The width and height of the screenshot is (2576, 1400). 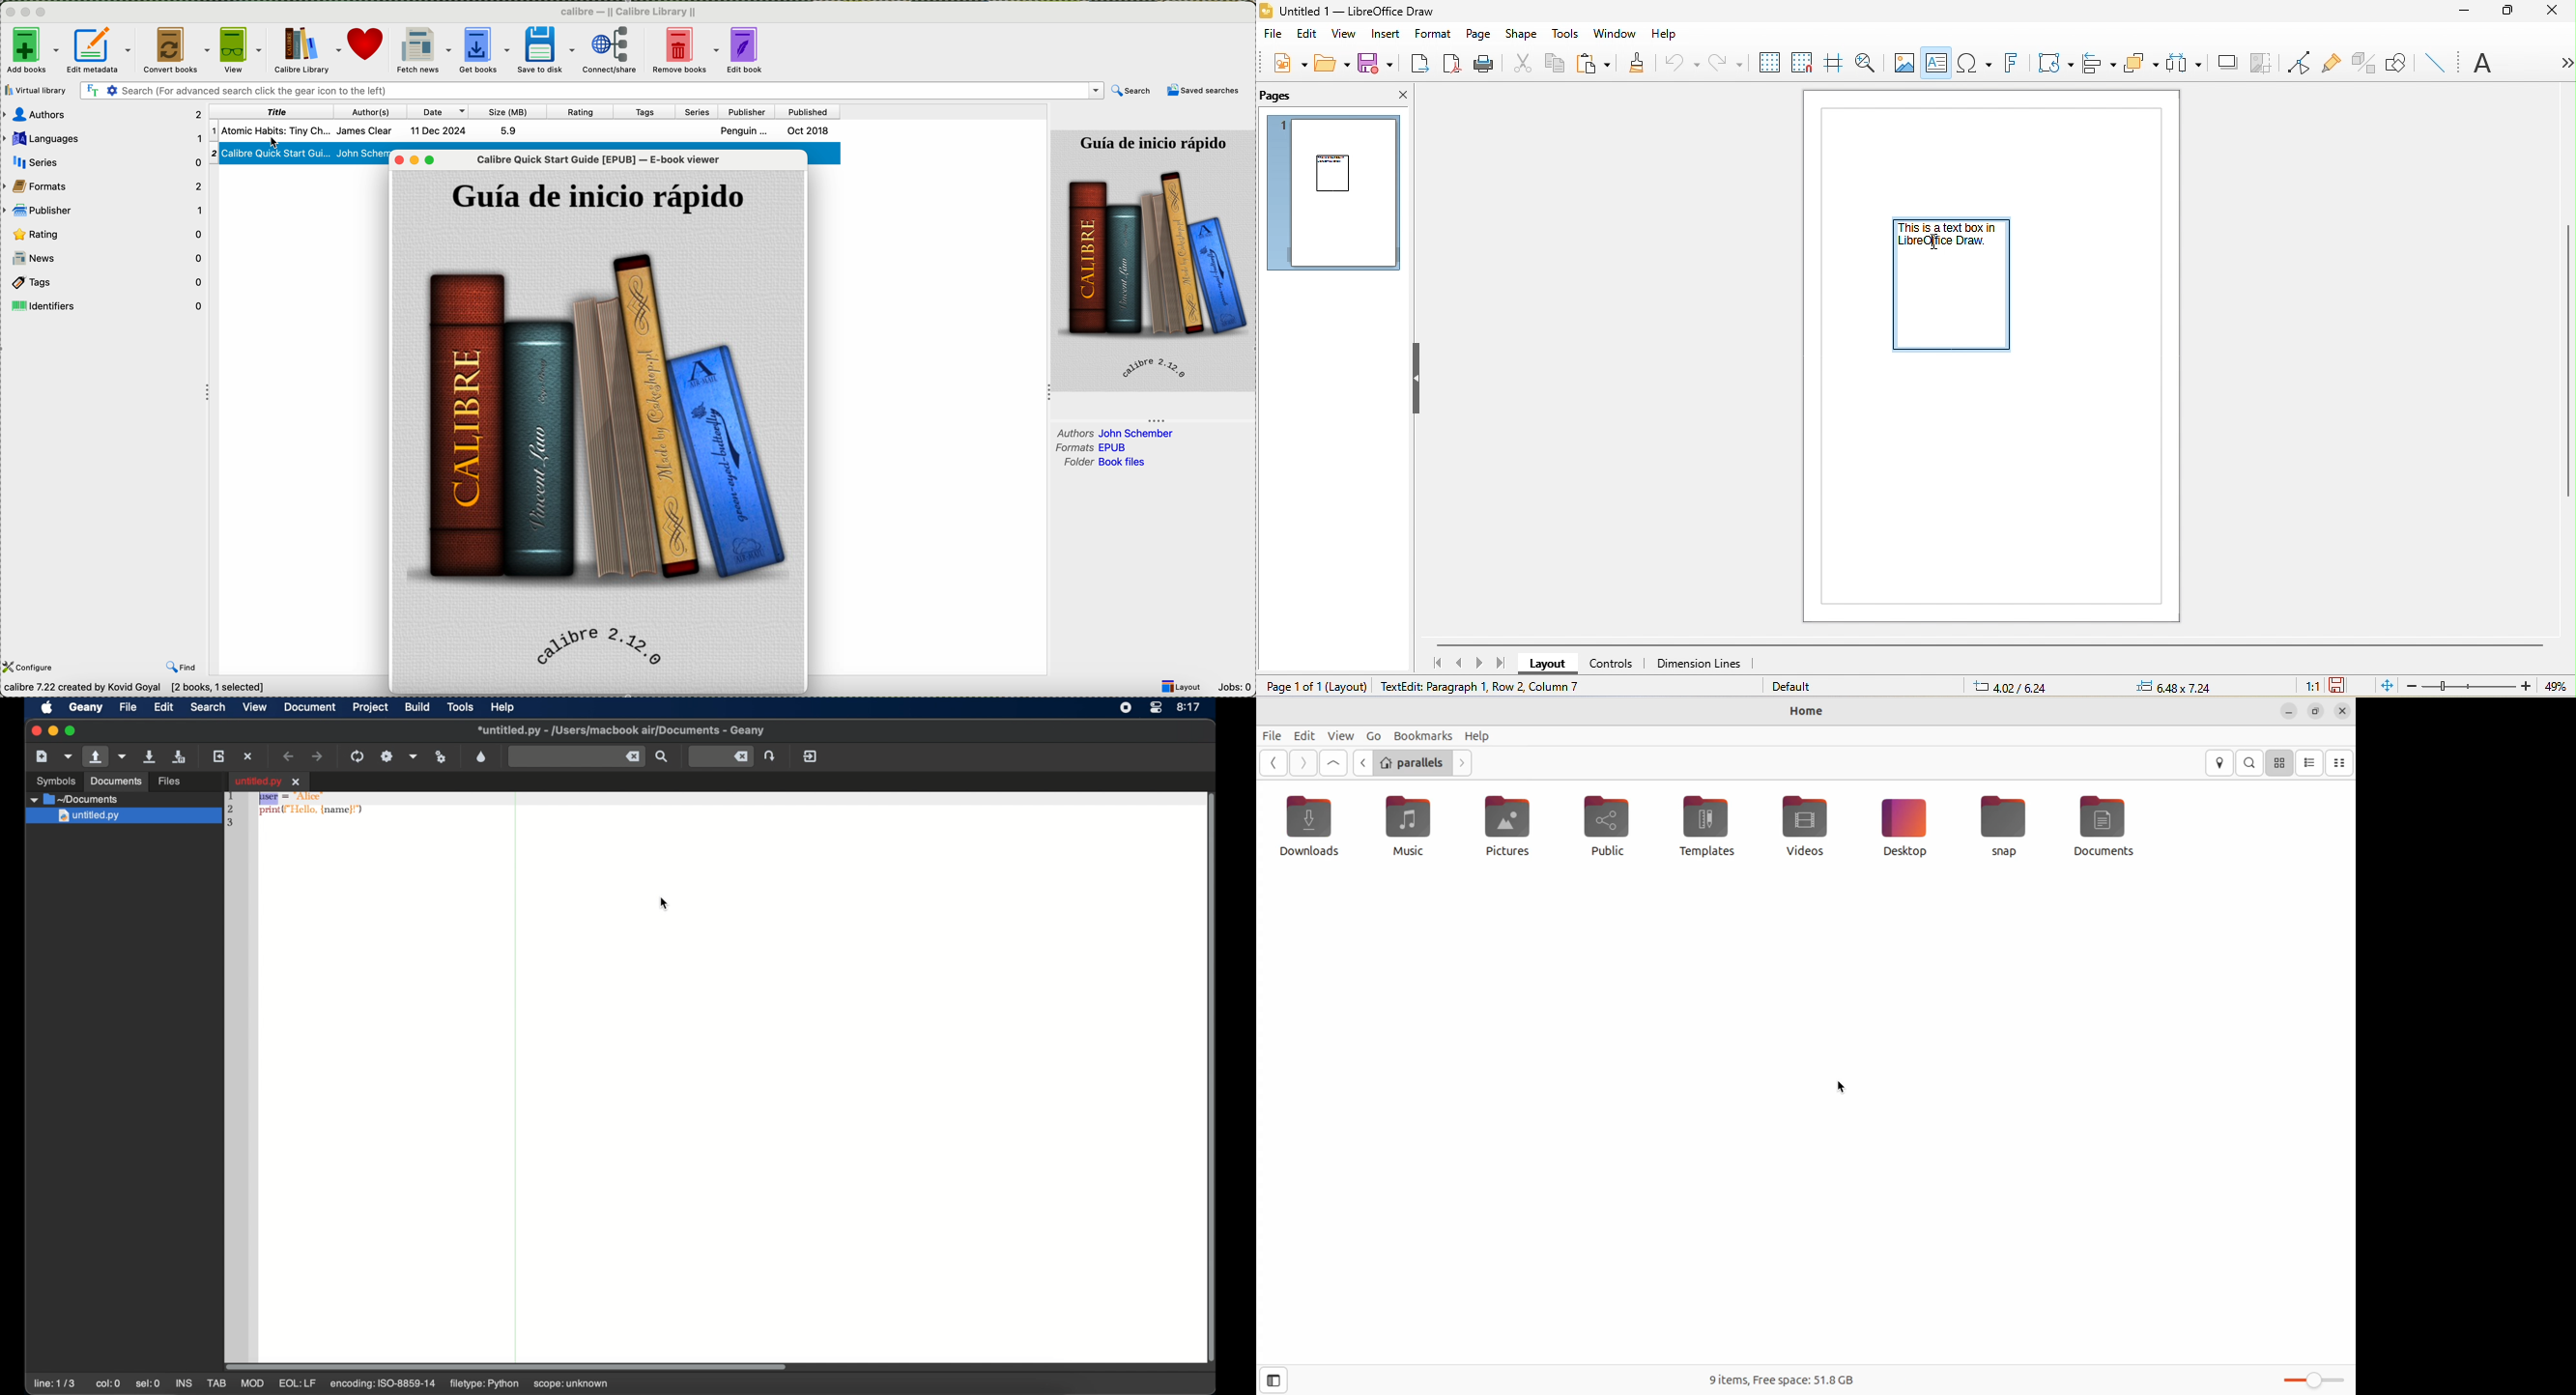 I want to click on size, so click(x=510, y=113).